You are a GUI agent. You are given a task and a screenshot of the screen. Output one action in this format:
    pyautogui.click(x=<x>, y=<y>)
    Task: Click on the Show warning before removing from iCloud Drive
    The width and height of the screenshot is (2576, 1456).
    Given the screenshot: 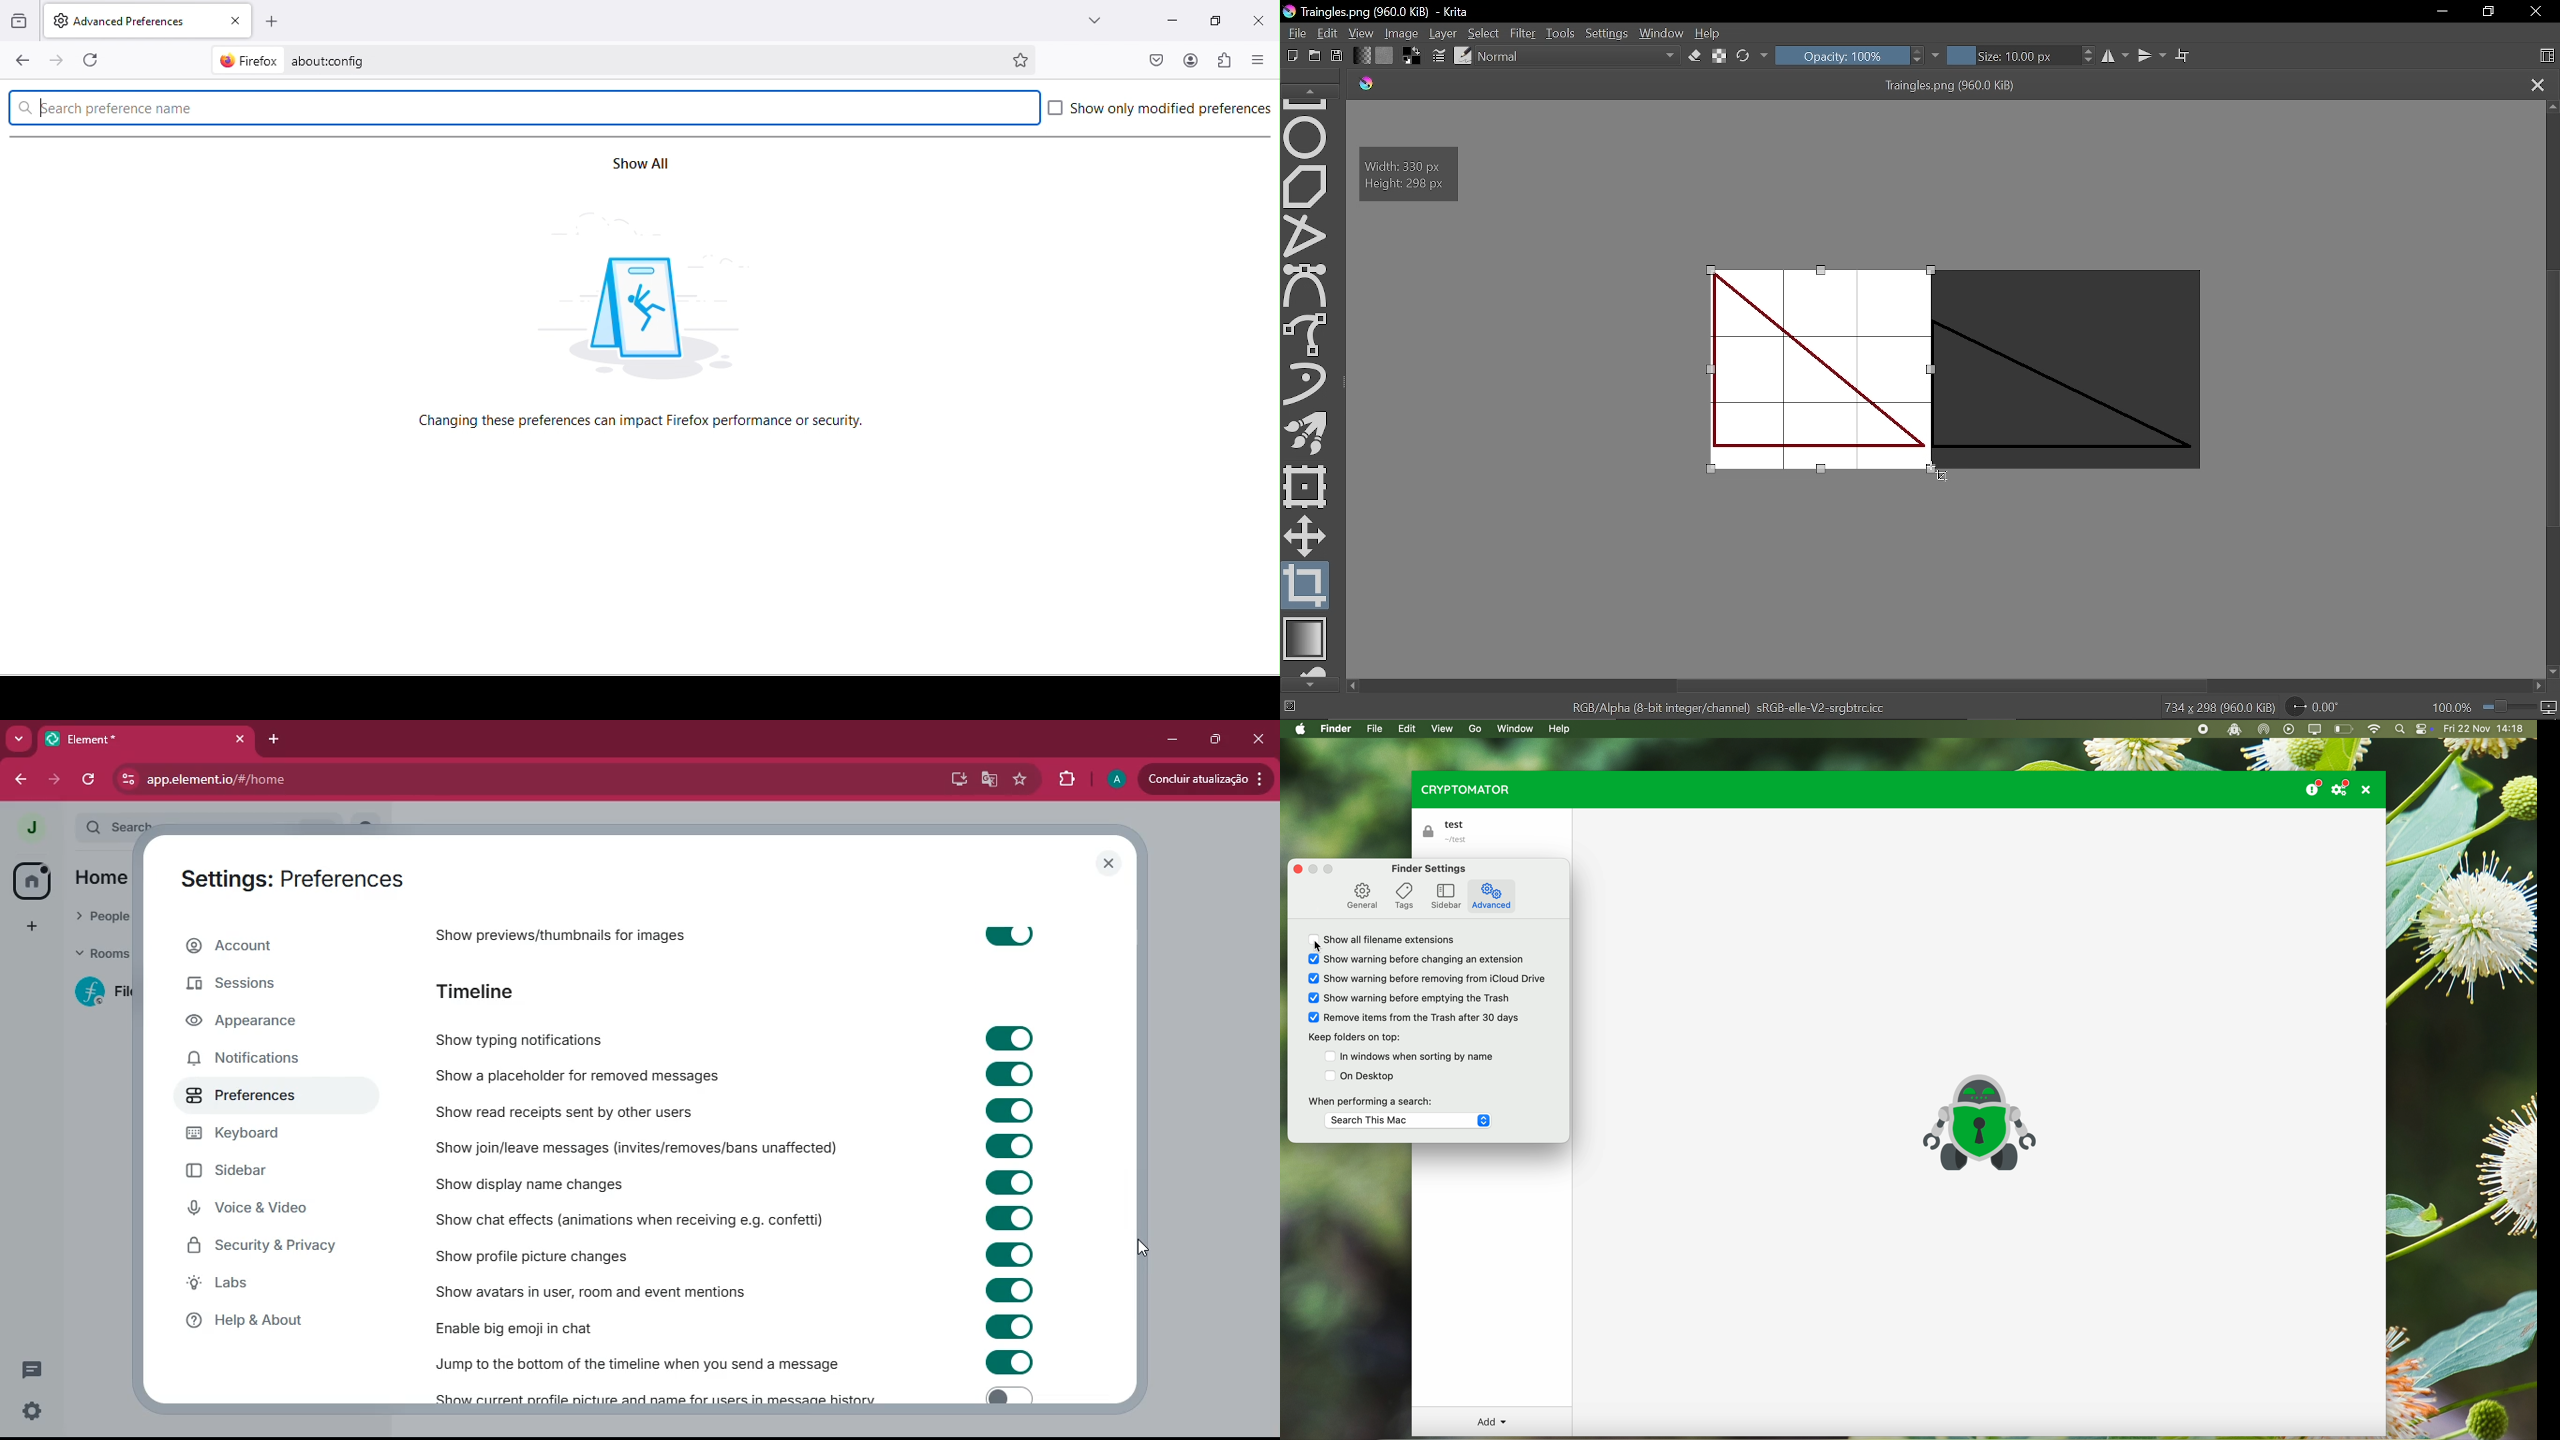 What is the action you would take?
    pyautogui.click(x=1427, y=979)
    